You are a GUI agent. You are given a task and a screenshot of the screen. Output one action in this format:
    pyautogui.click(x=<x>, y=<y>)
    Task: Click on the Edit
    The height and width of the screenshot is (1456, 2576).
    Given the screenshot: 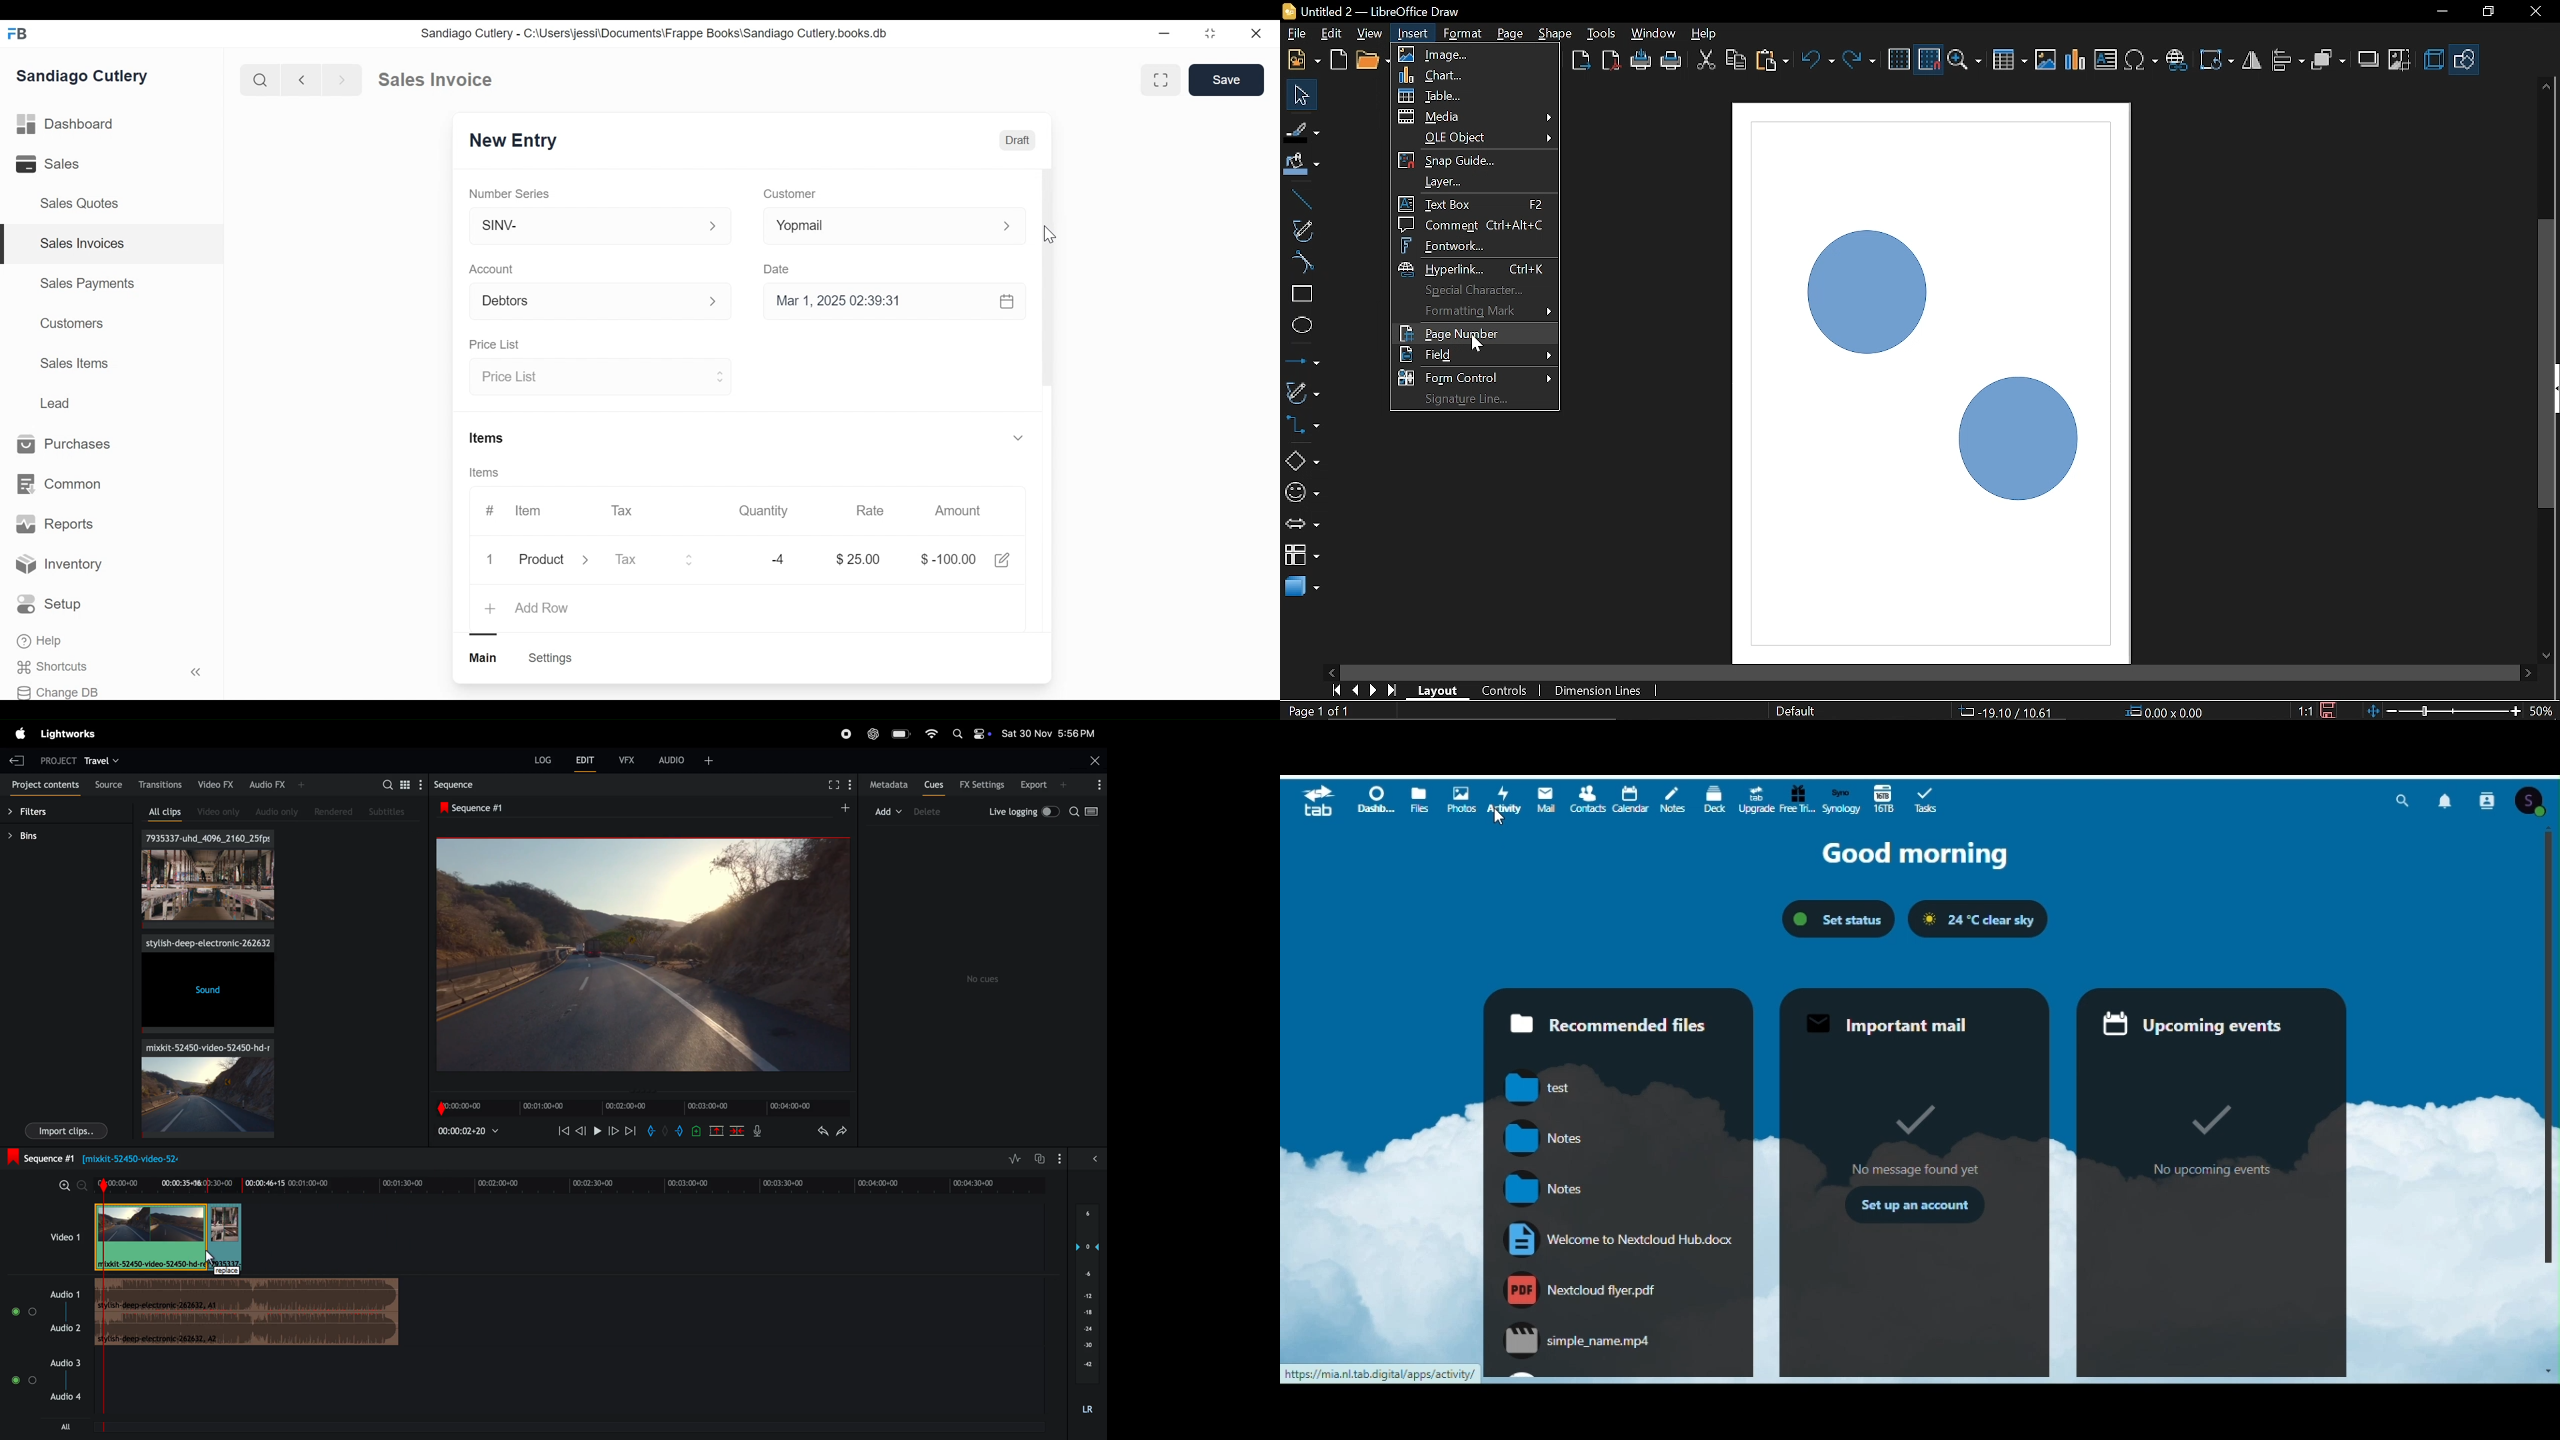 What is the action you would take?
    pyautogui.click(x=1333, y=34)
    